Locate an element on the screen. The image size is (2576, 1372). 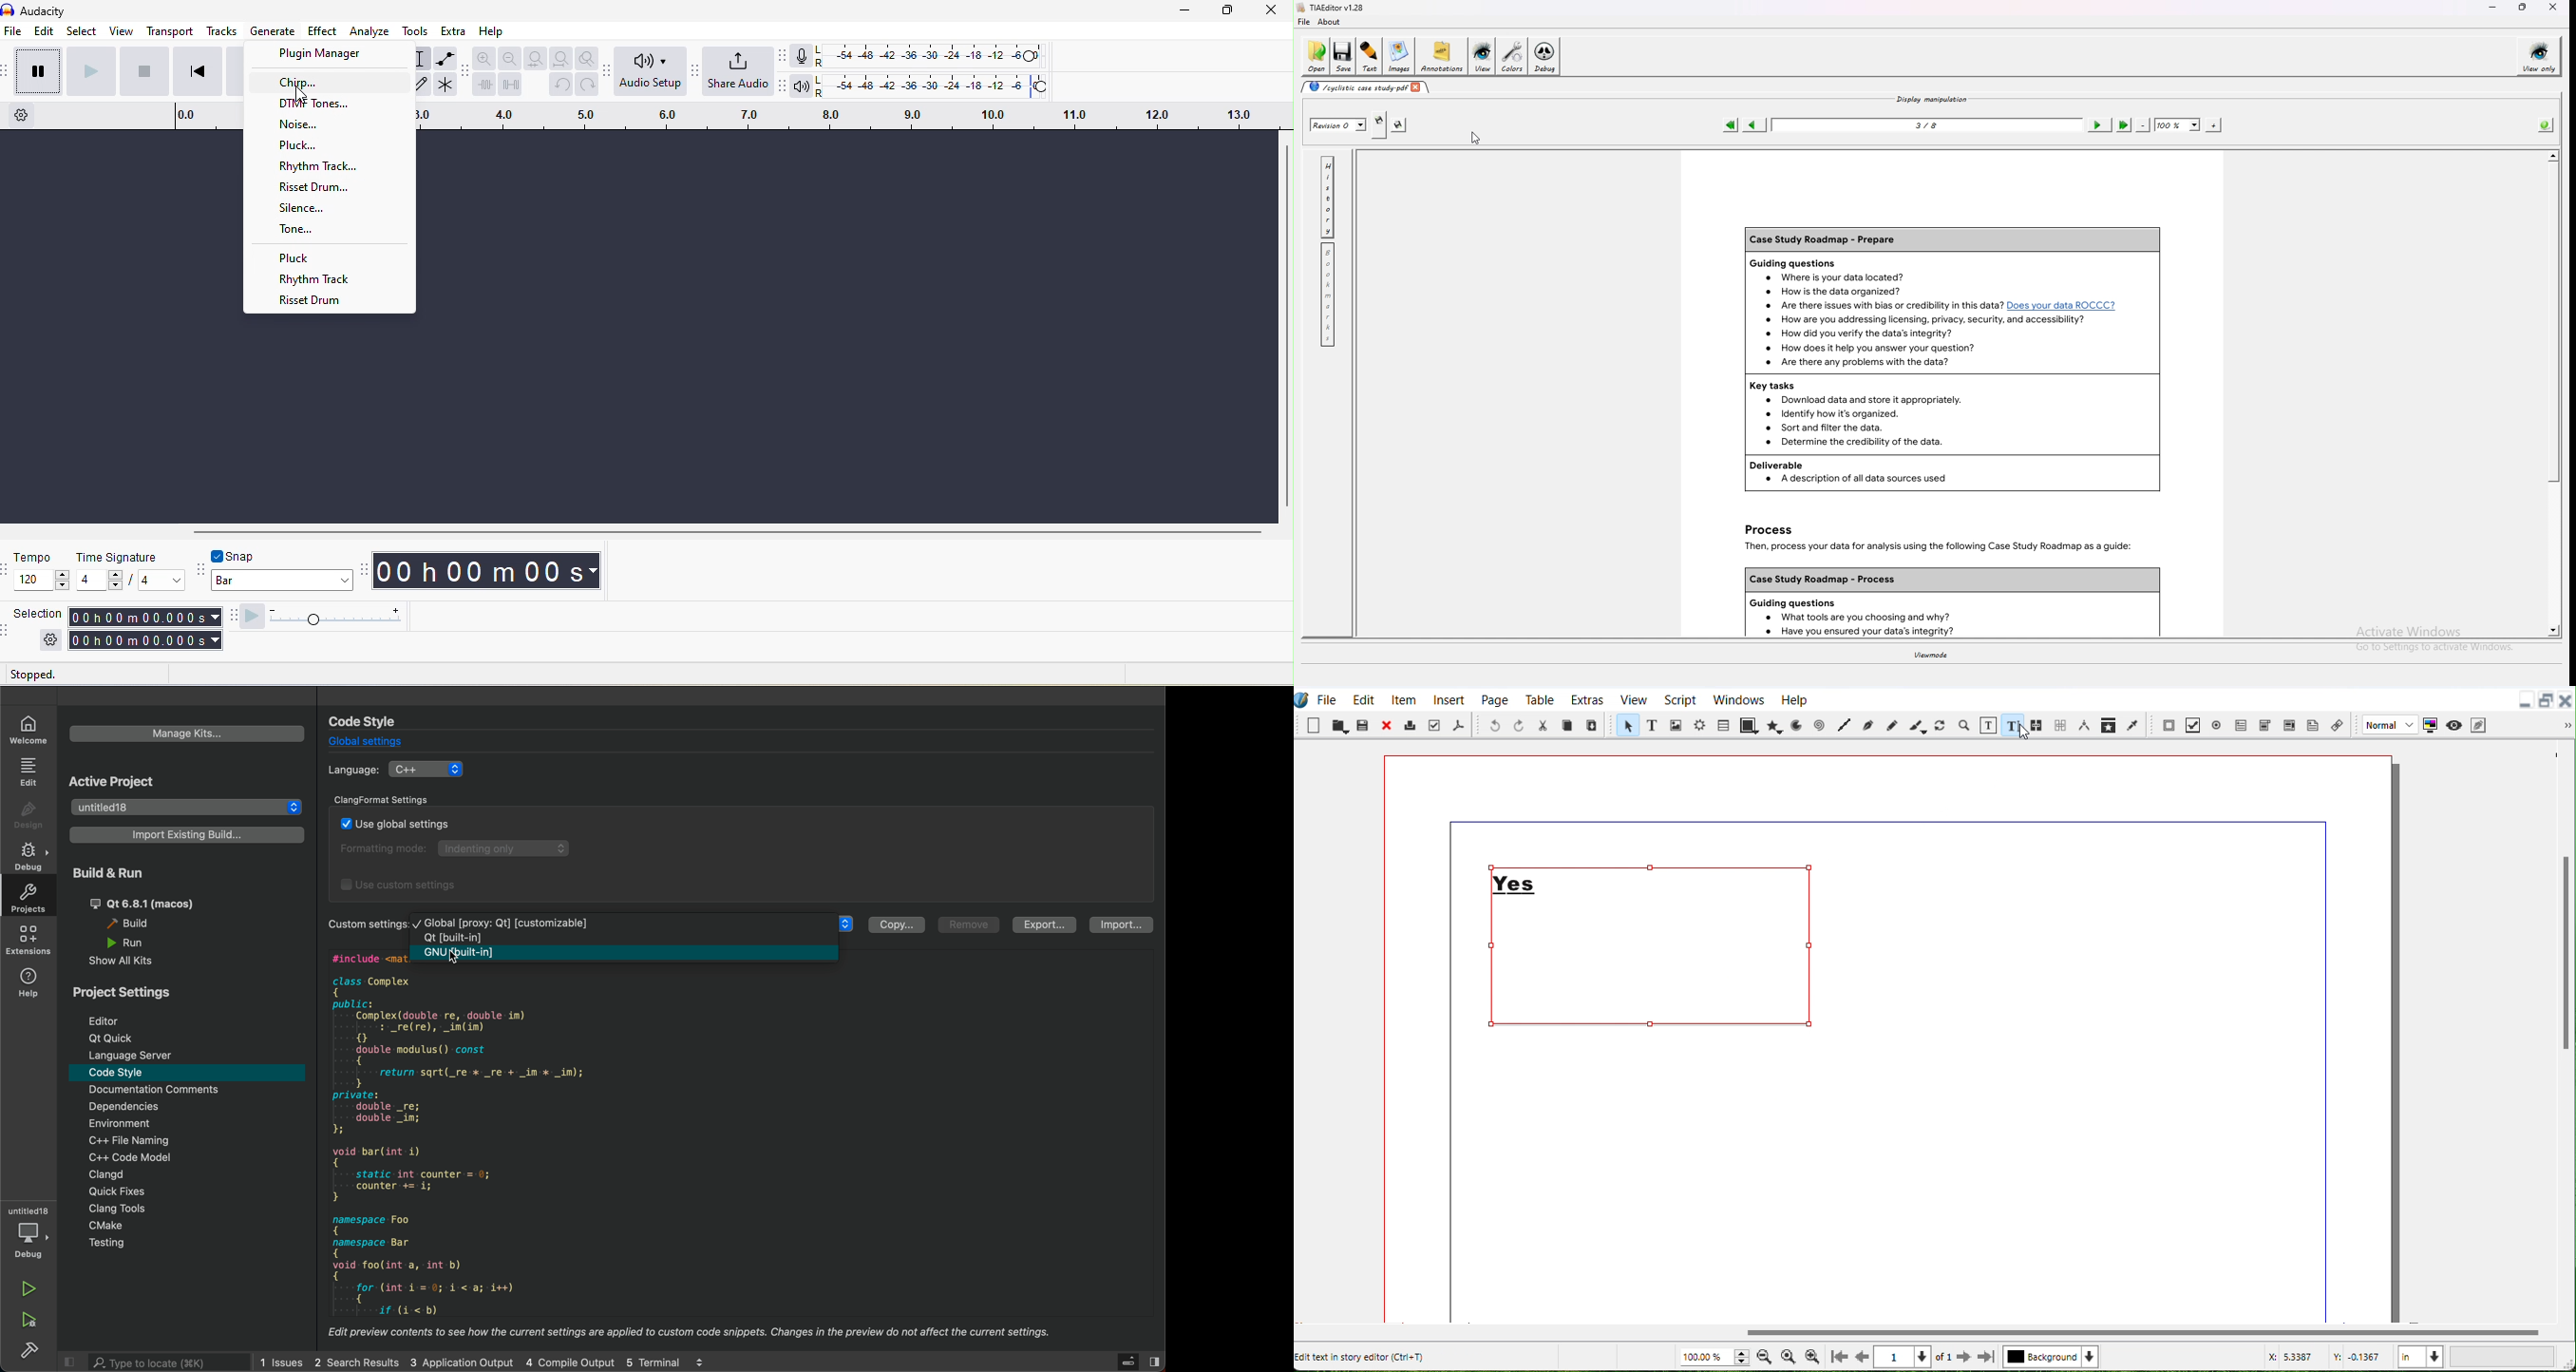
Cursor is located at coordinates (2021, 730).